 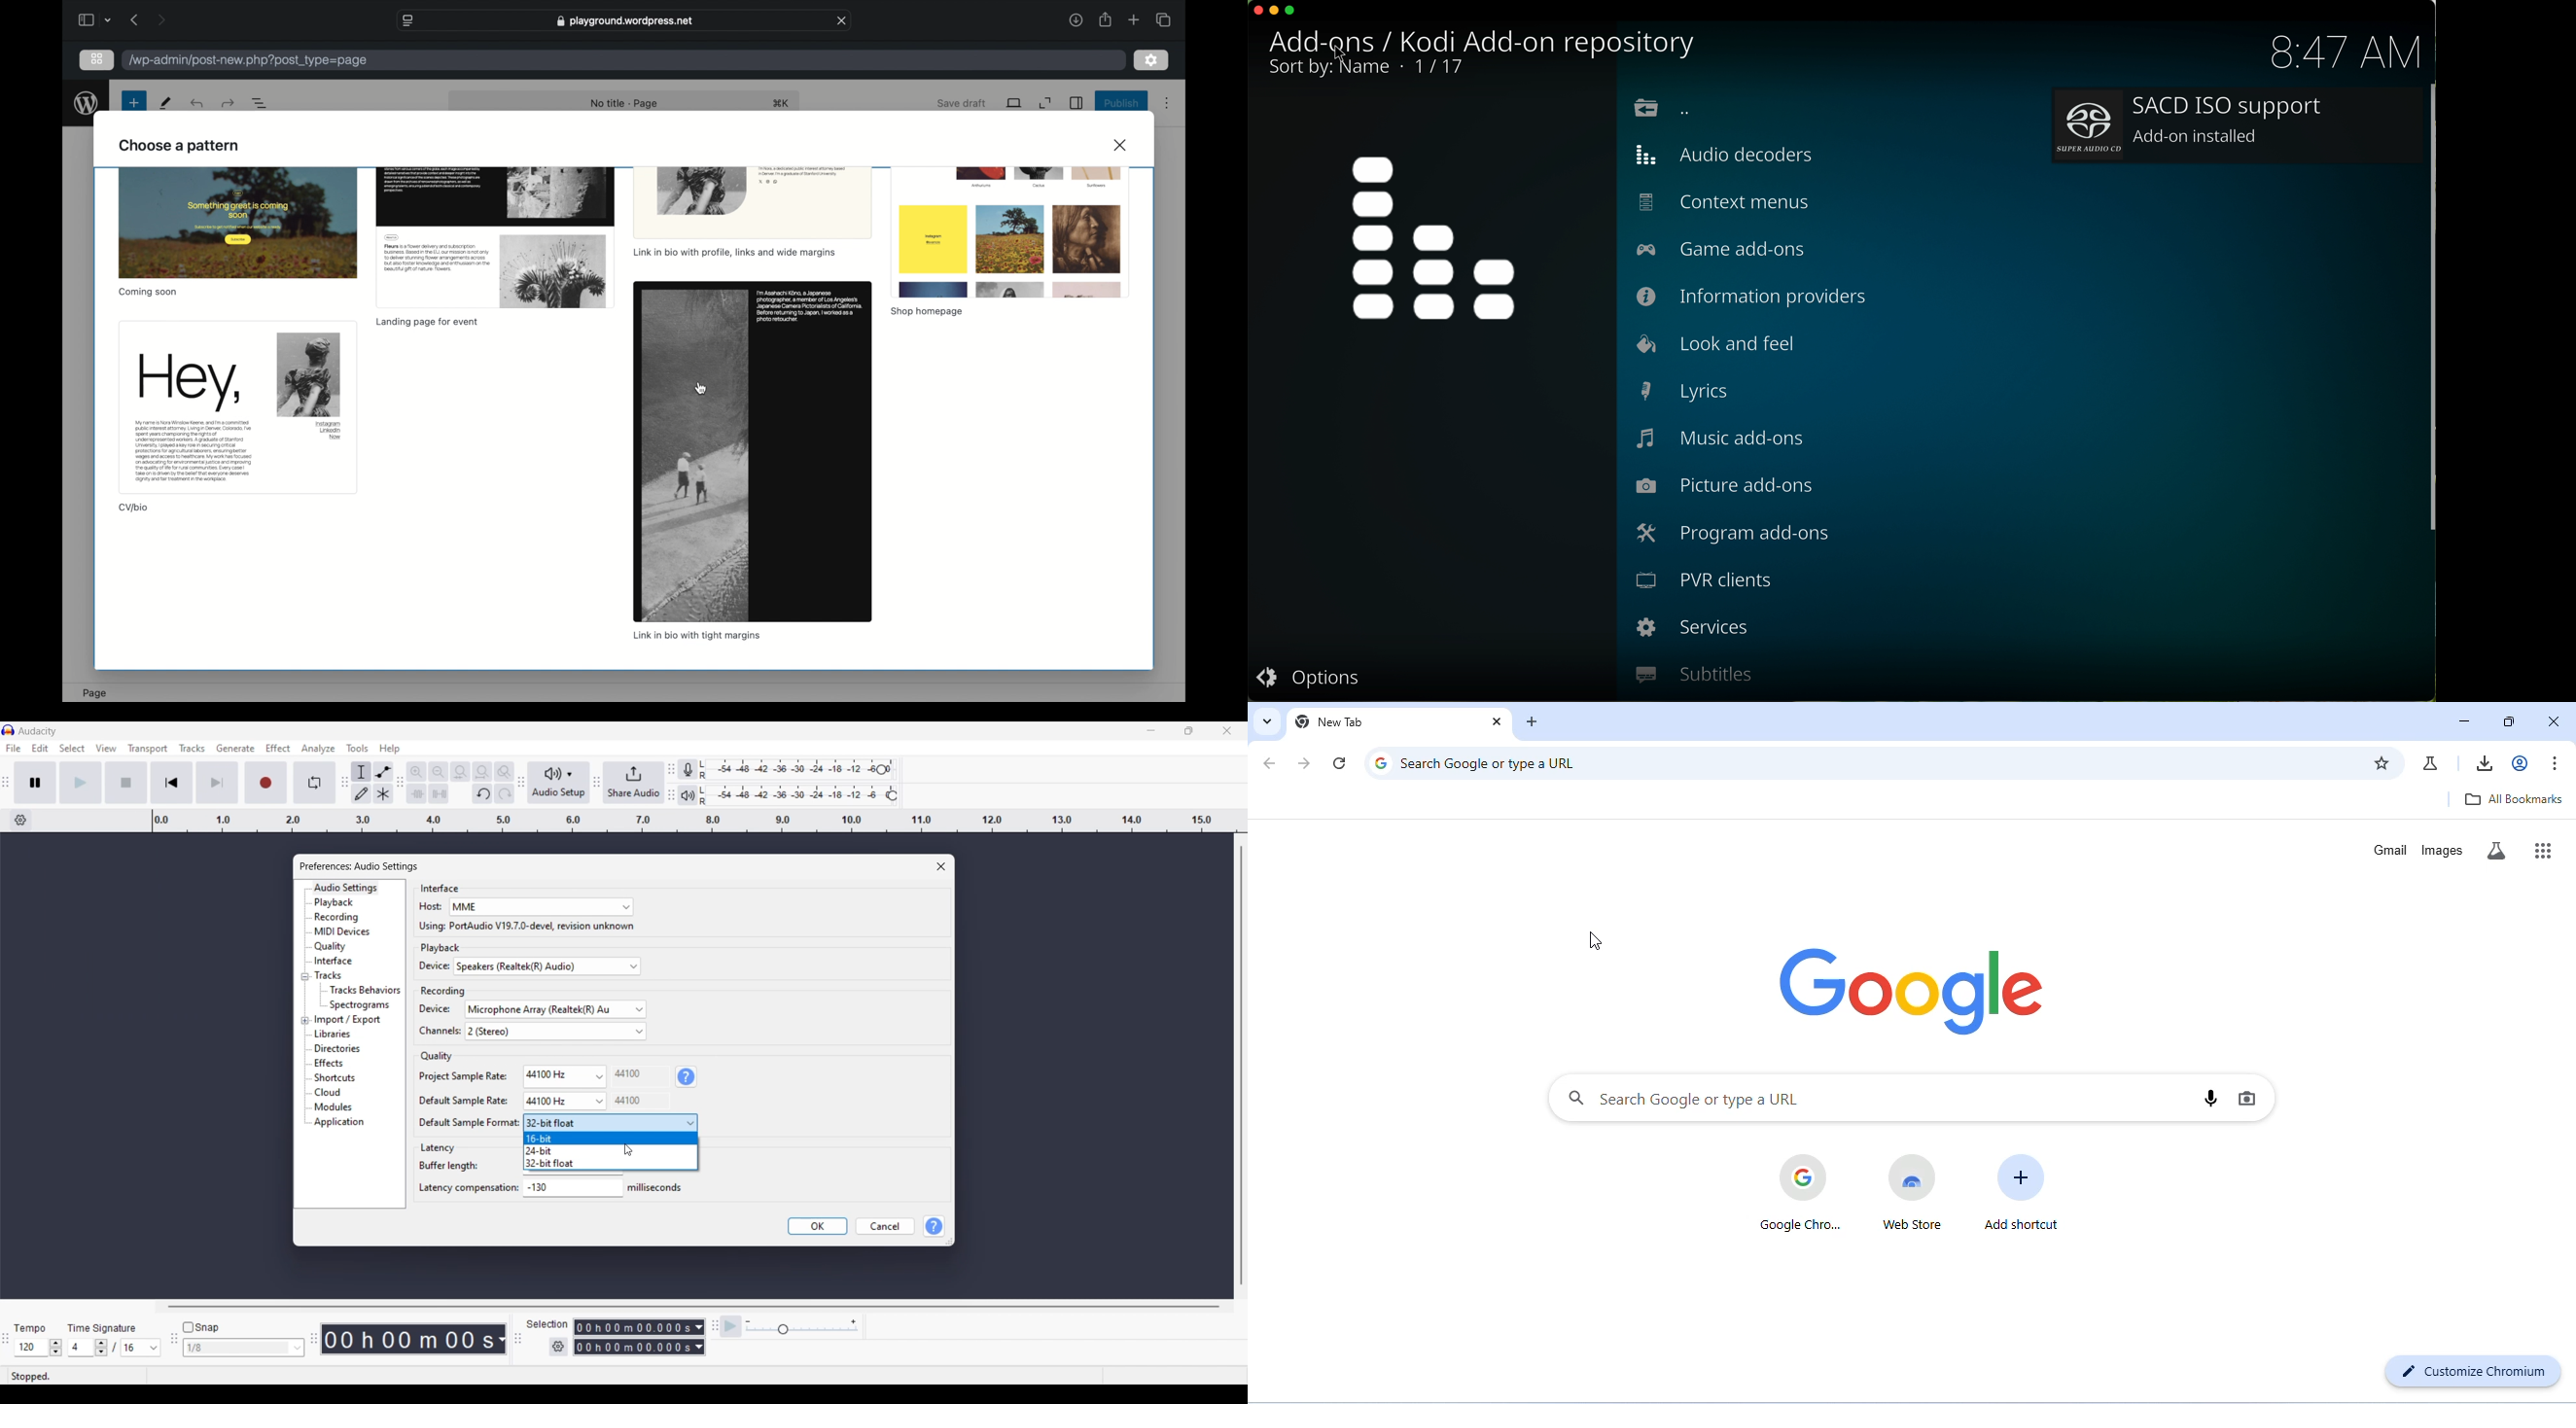 What do you see at coordinates (423, 907) in the screenshot?
I see `| Host:` at bounding box center [423, 907].